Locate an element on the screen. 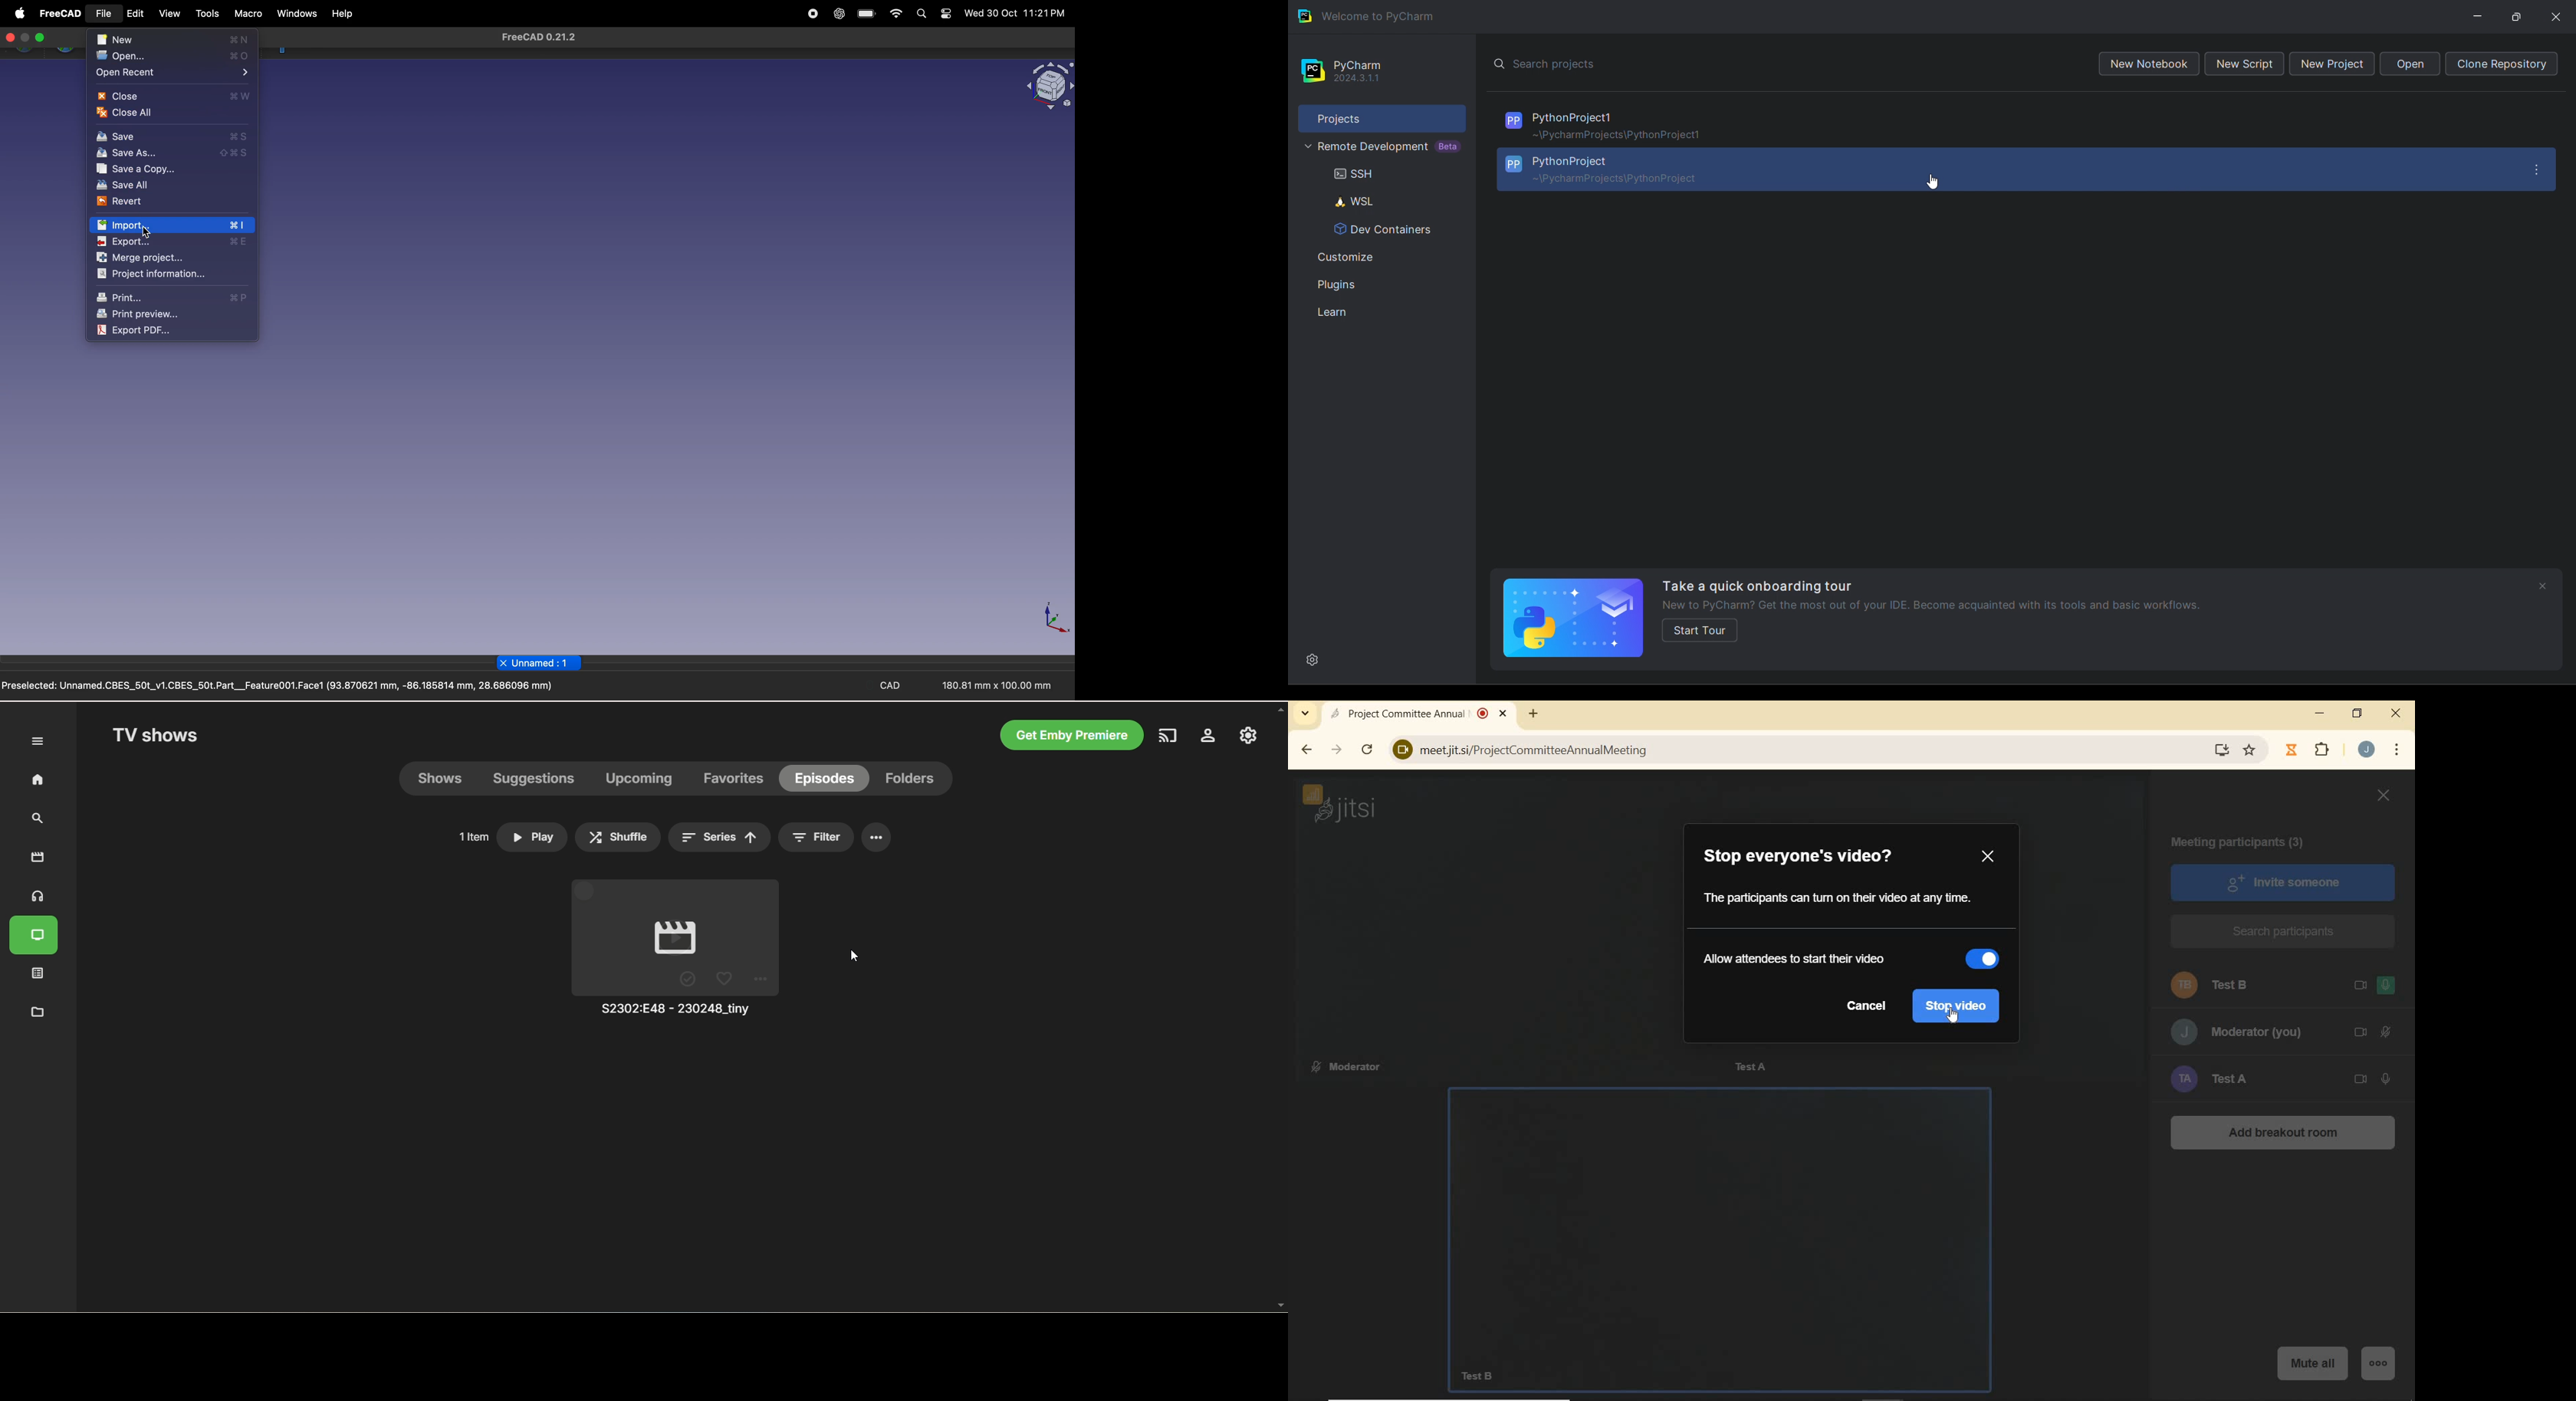  cursor is located at coordinates (96, 19).